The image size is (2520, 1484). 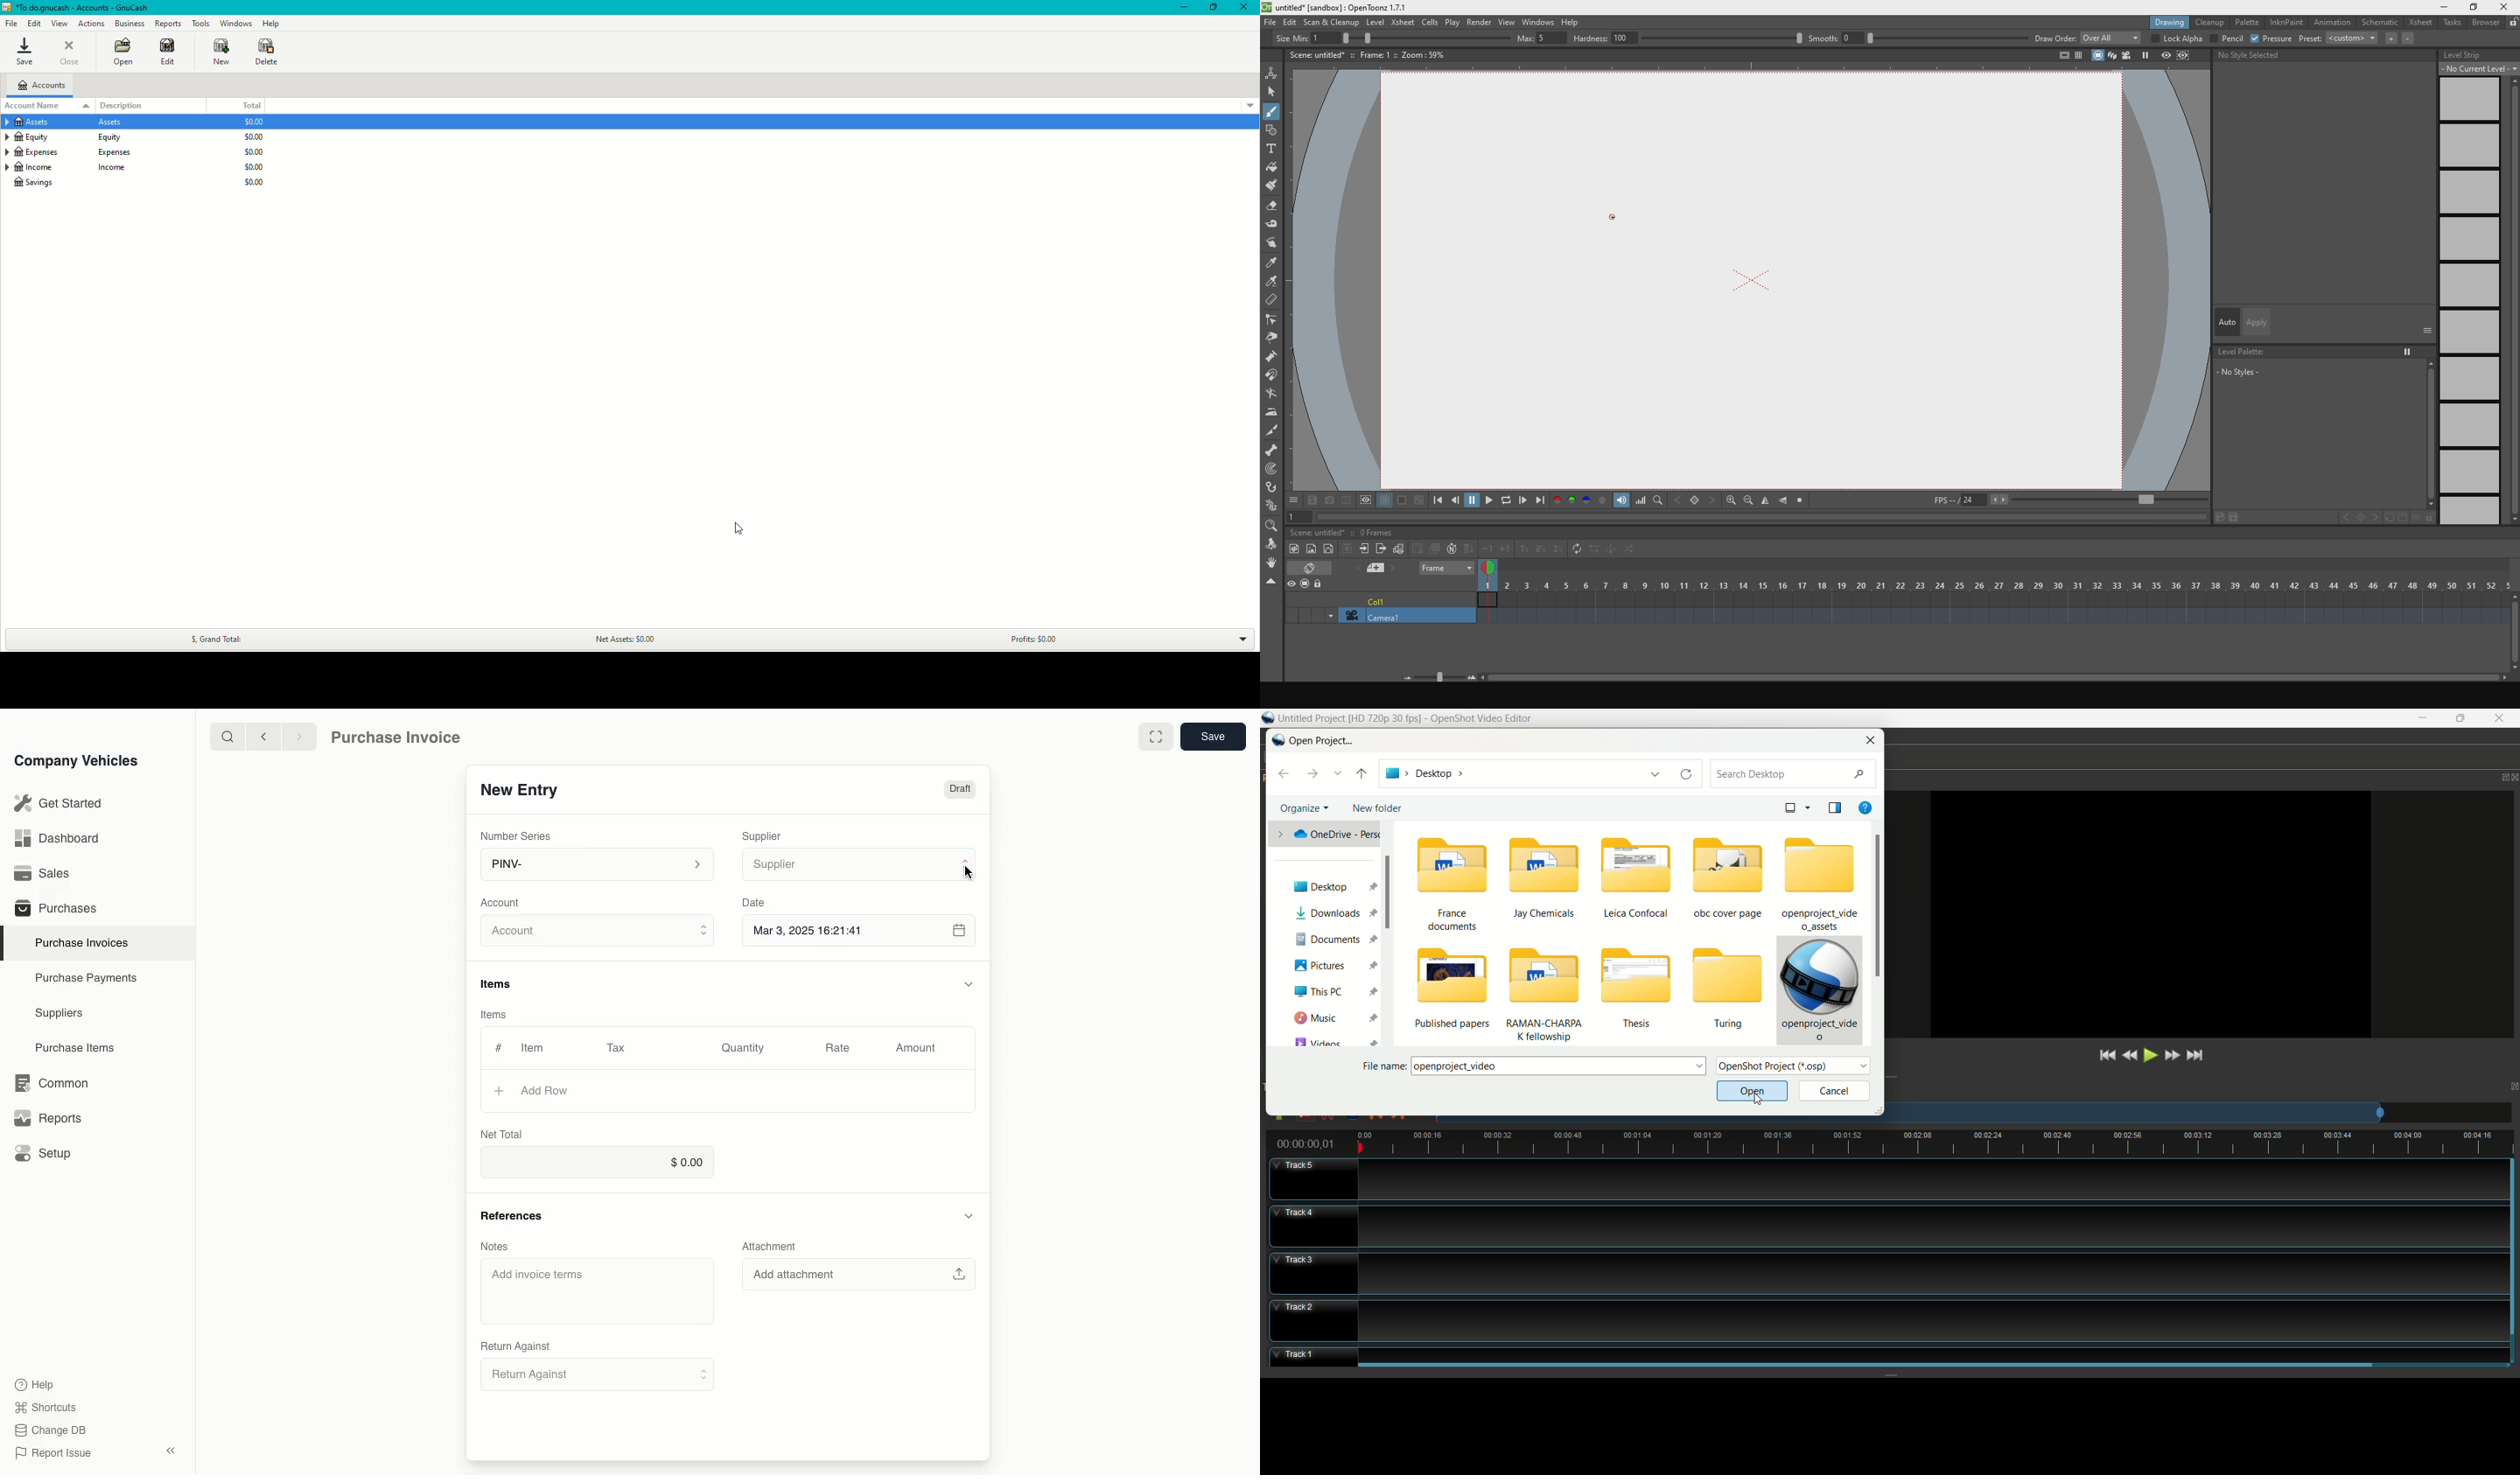 What do you see at coordinates (2422, 23) in the screenshot?
I see `xsheet` at bounding box center [2422, 23].